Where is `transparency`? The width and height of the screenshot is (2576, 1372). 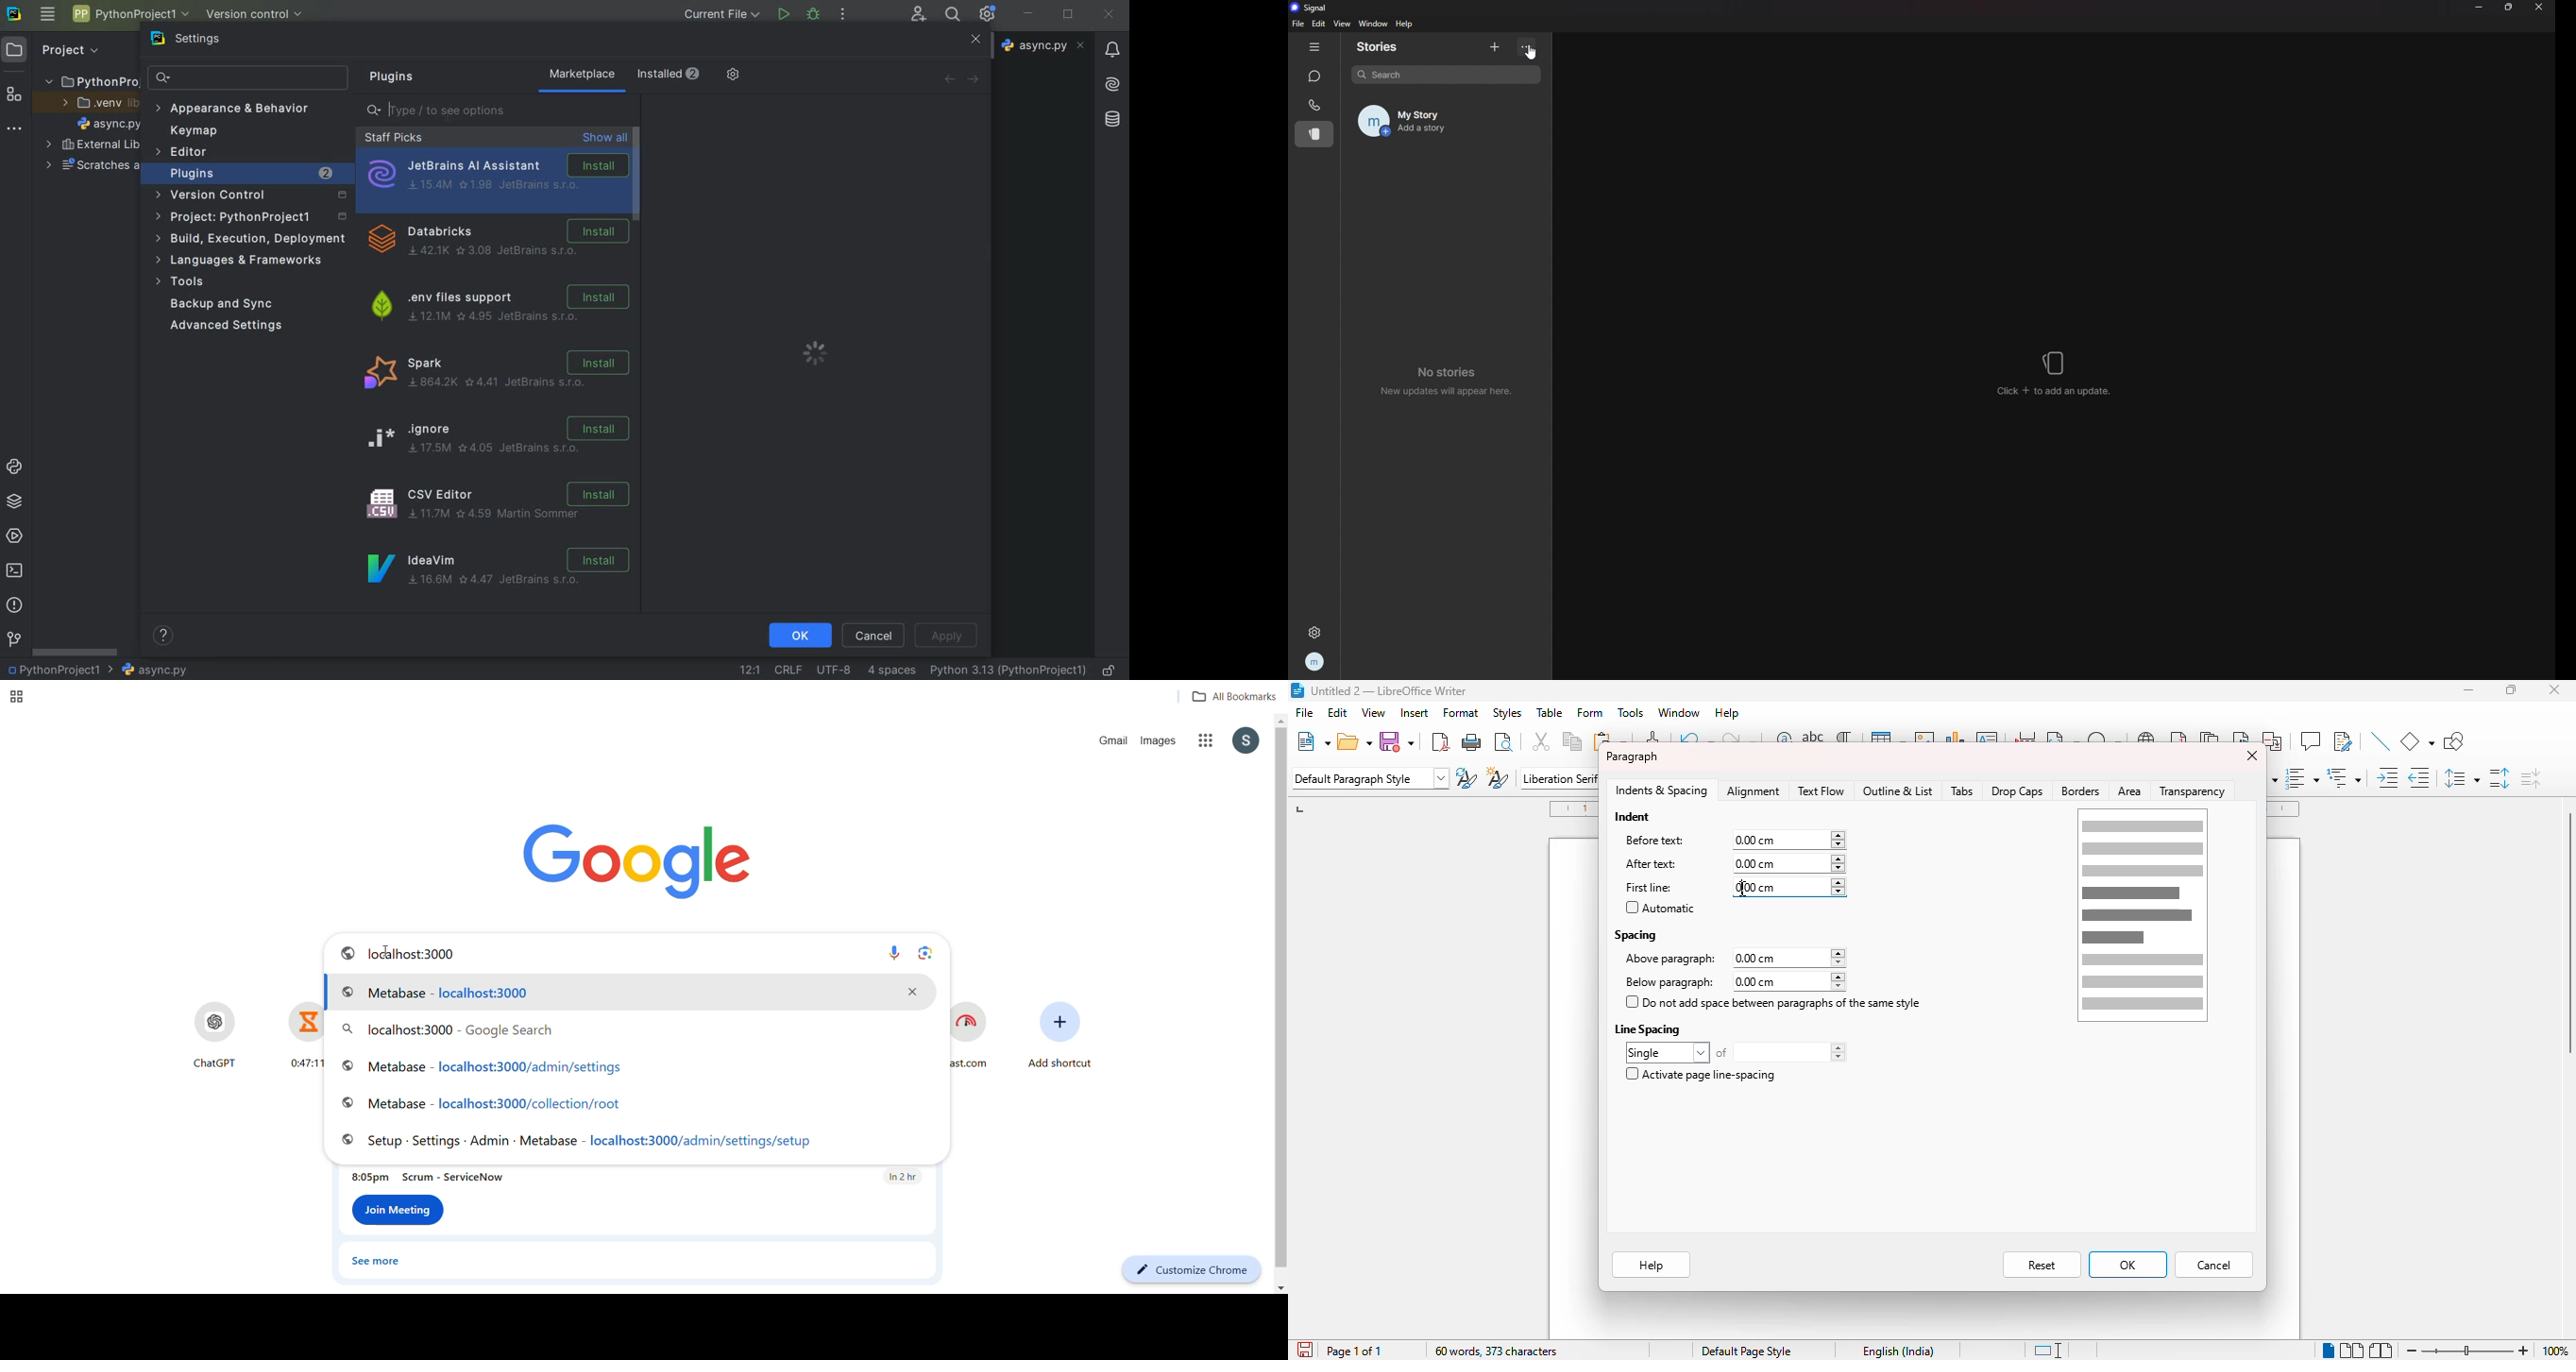
transparency is located at coordinates (2195, 790).